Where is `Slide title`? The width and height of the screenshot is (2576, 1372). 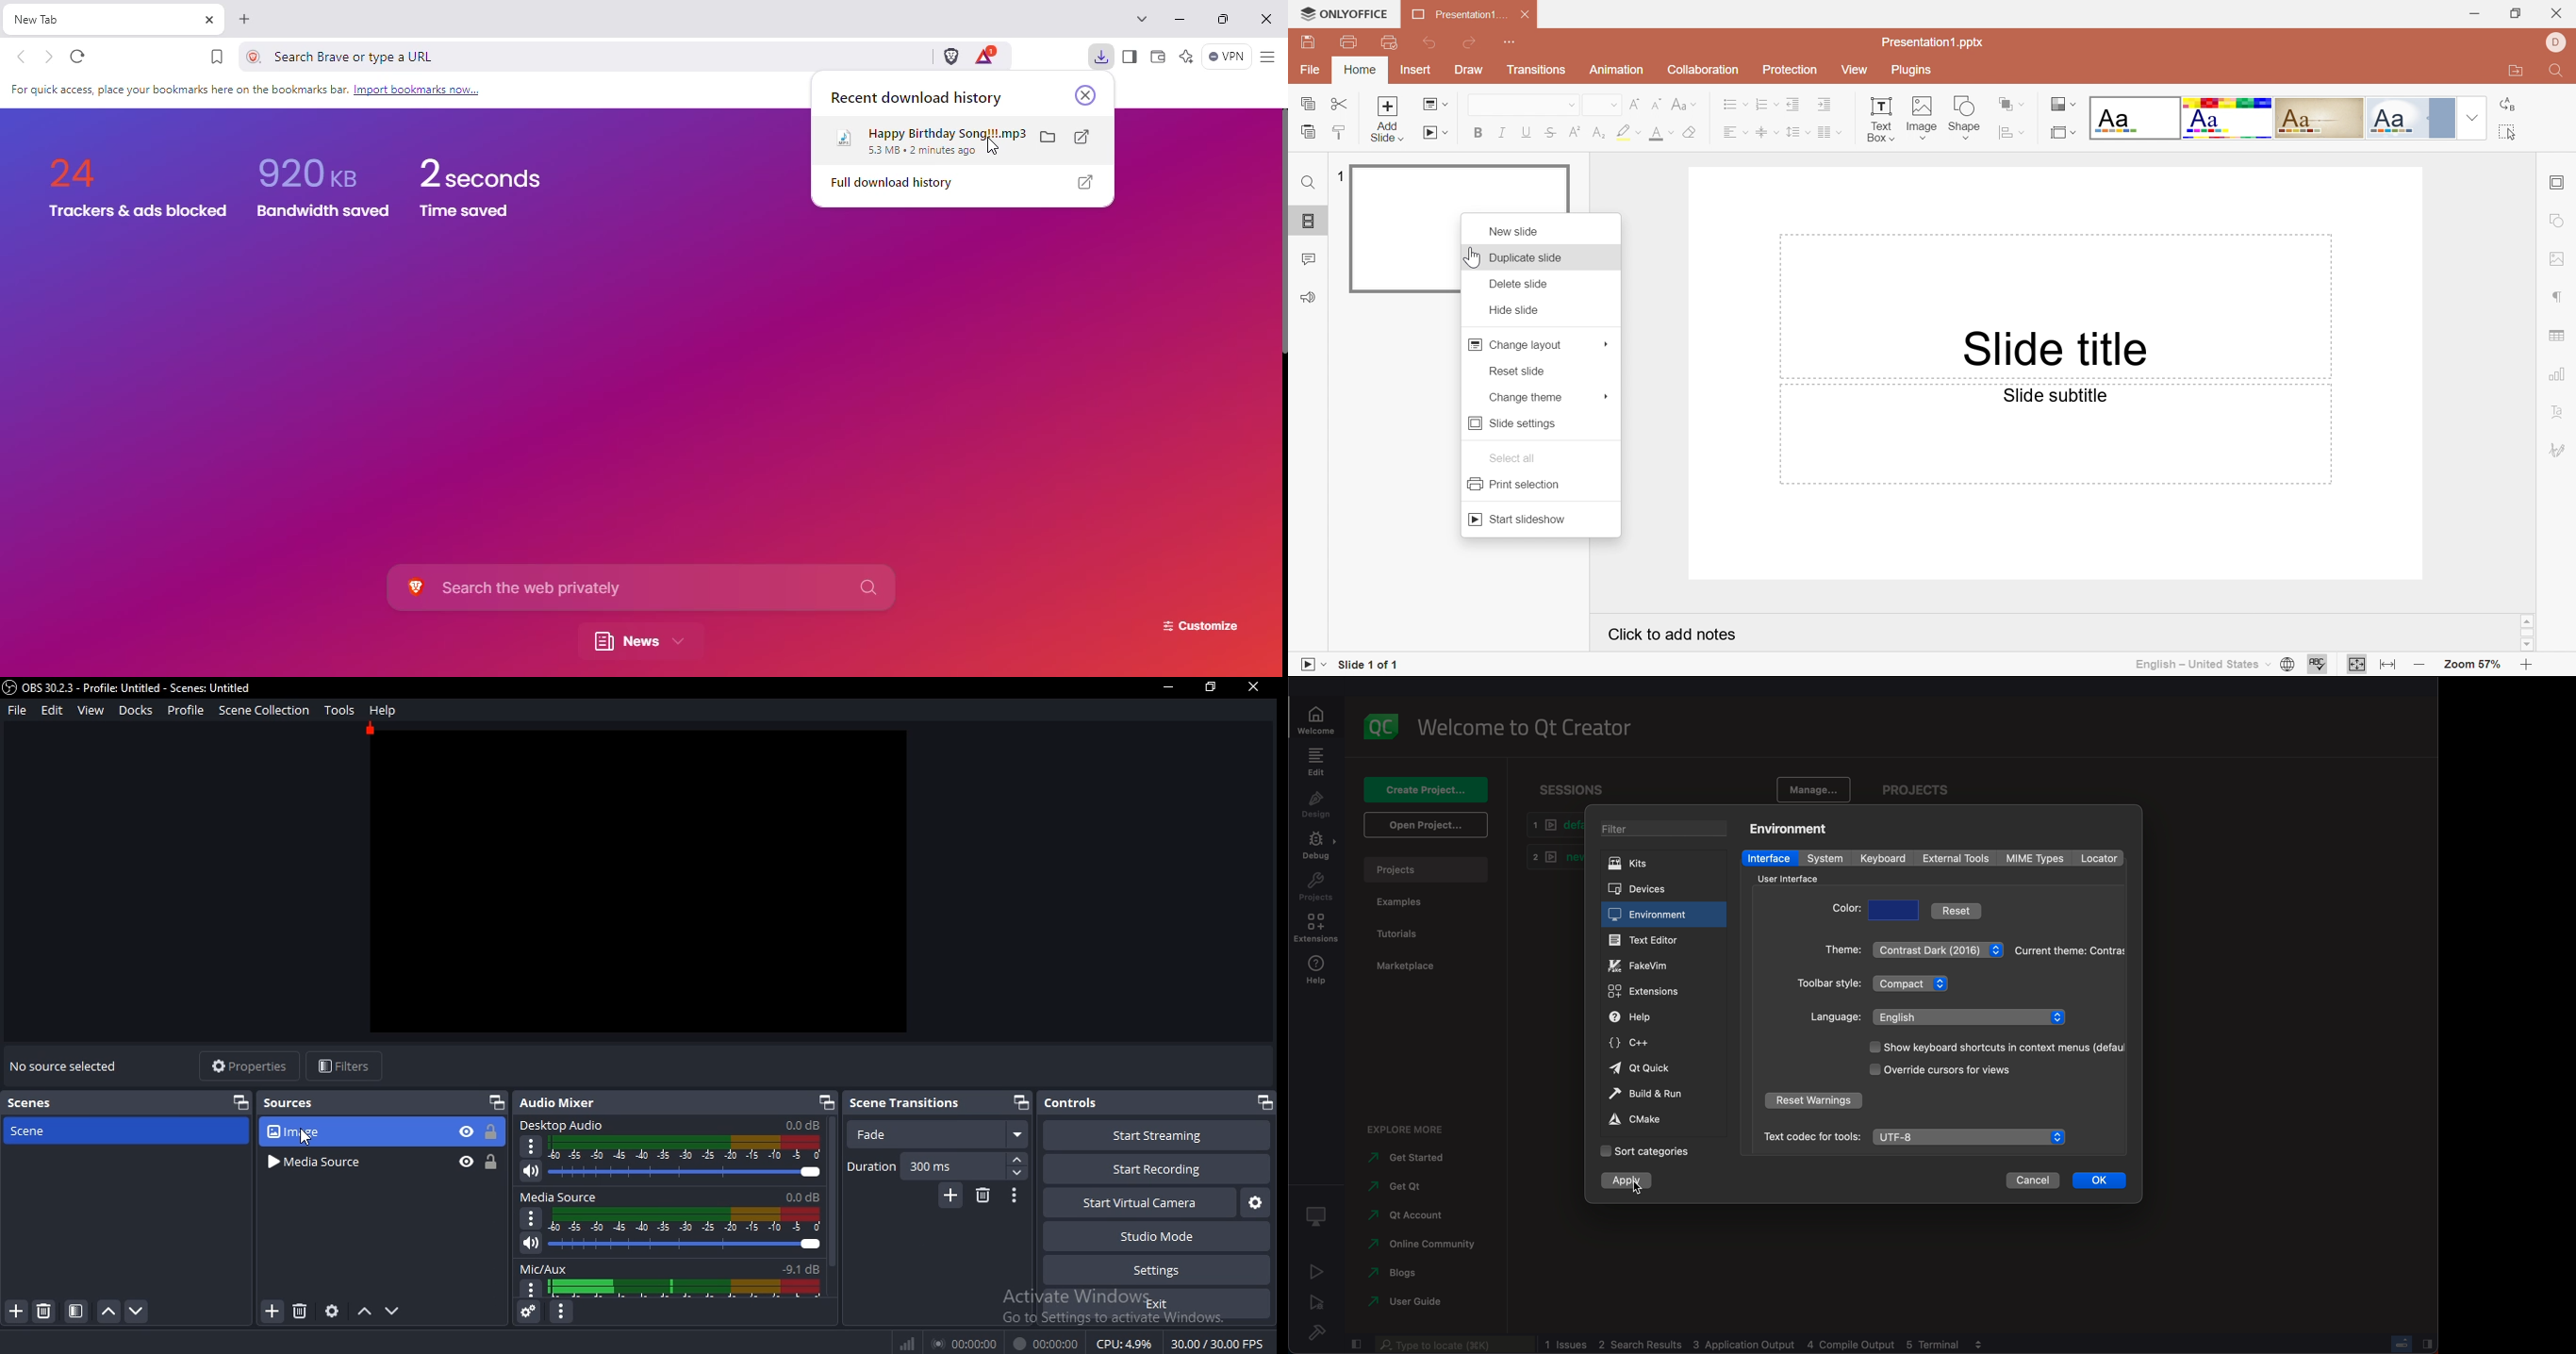
Slide title is located at coordinates (2057, 351).